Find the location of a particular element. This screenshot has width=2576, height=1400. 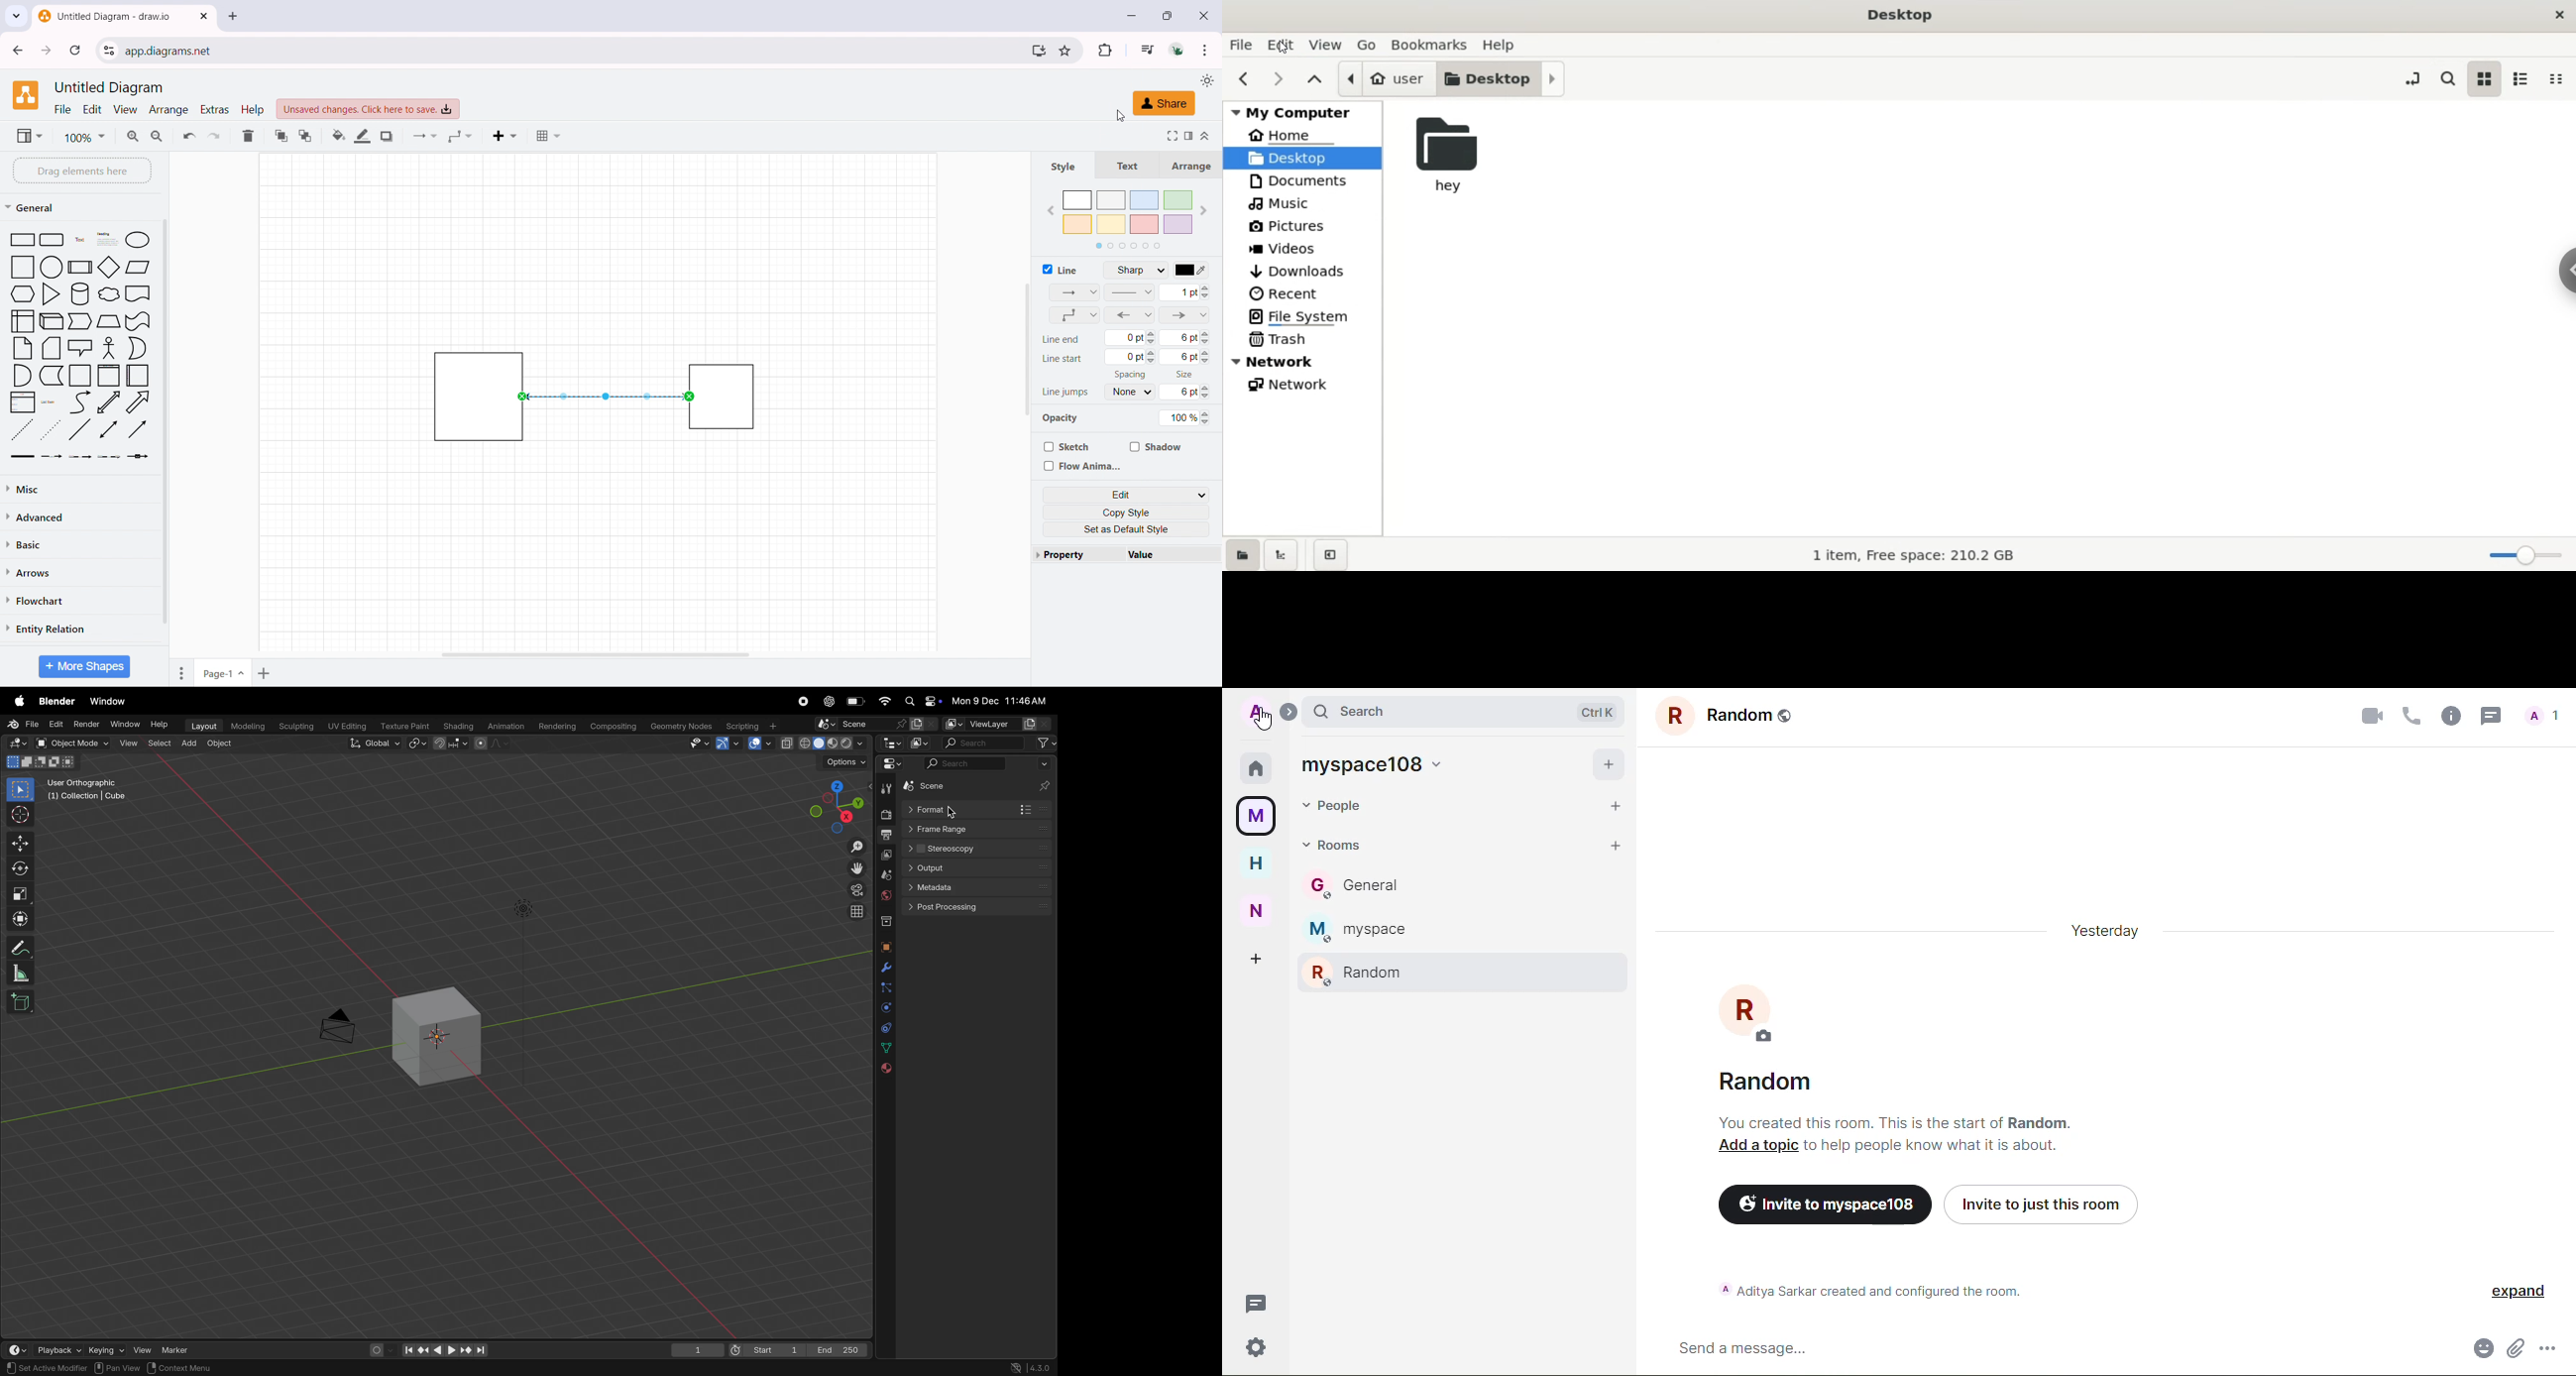

material is located at coordinates (884, 1068).